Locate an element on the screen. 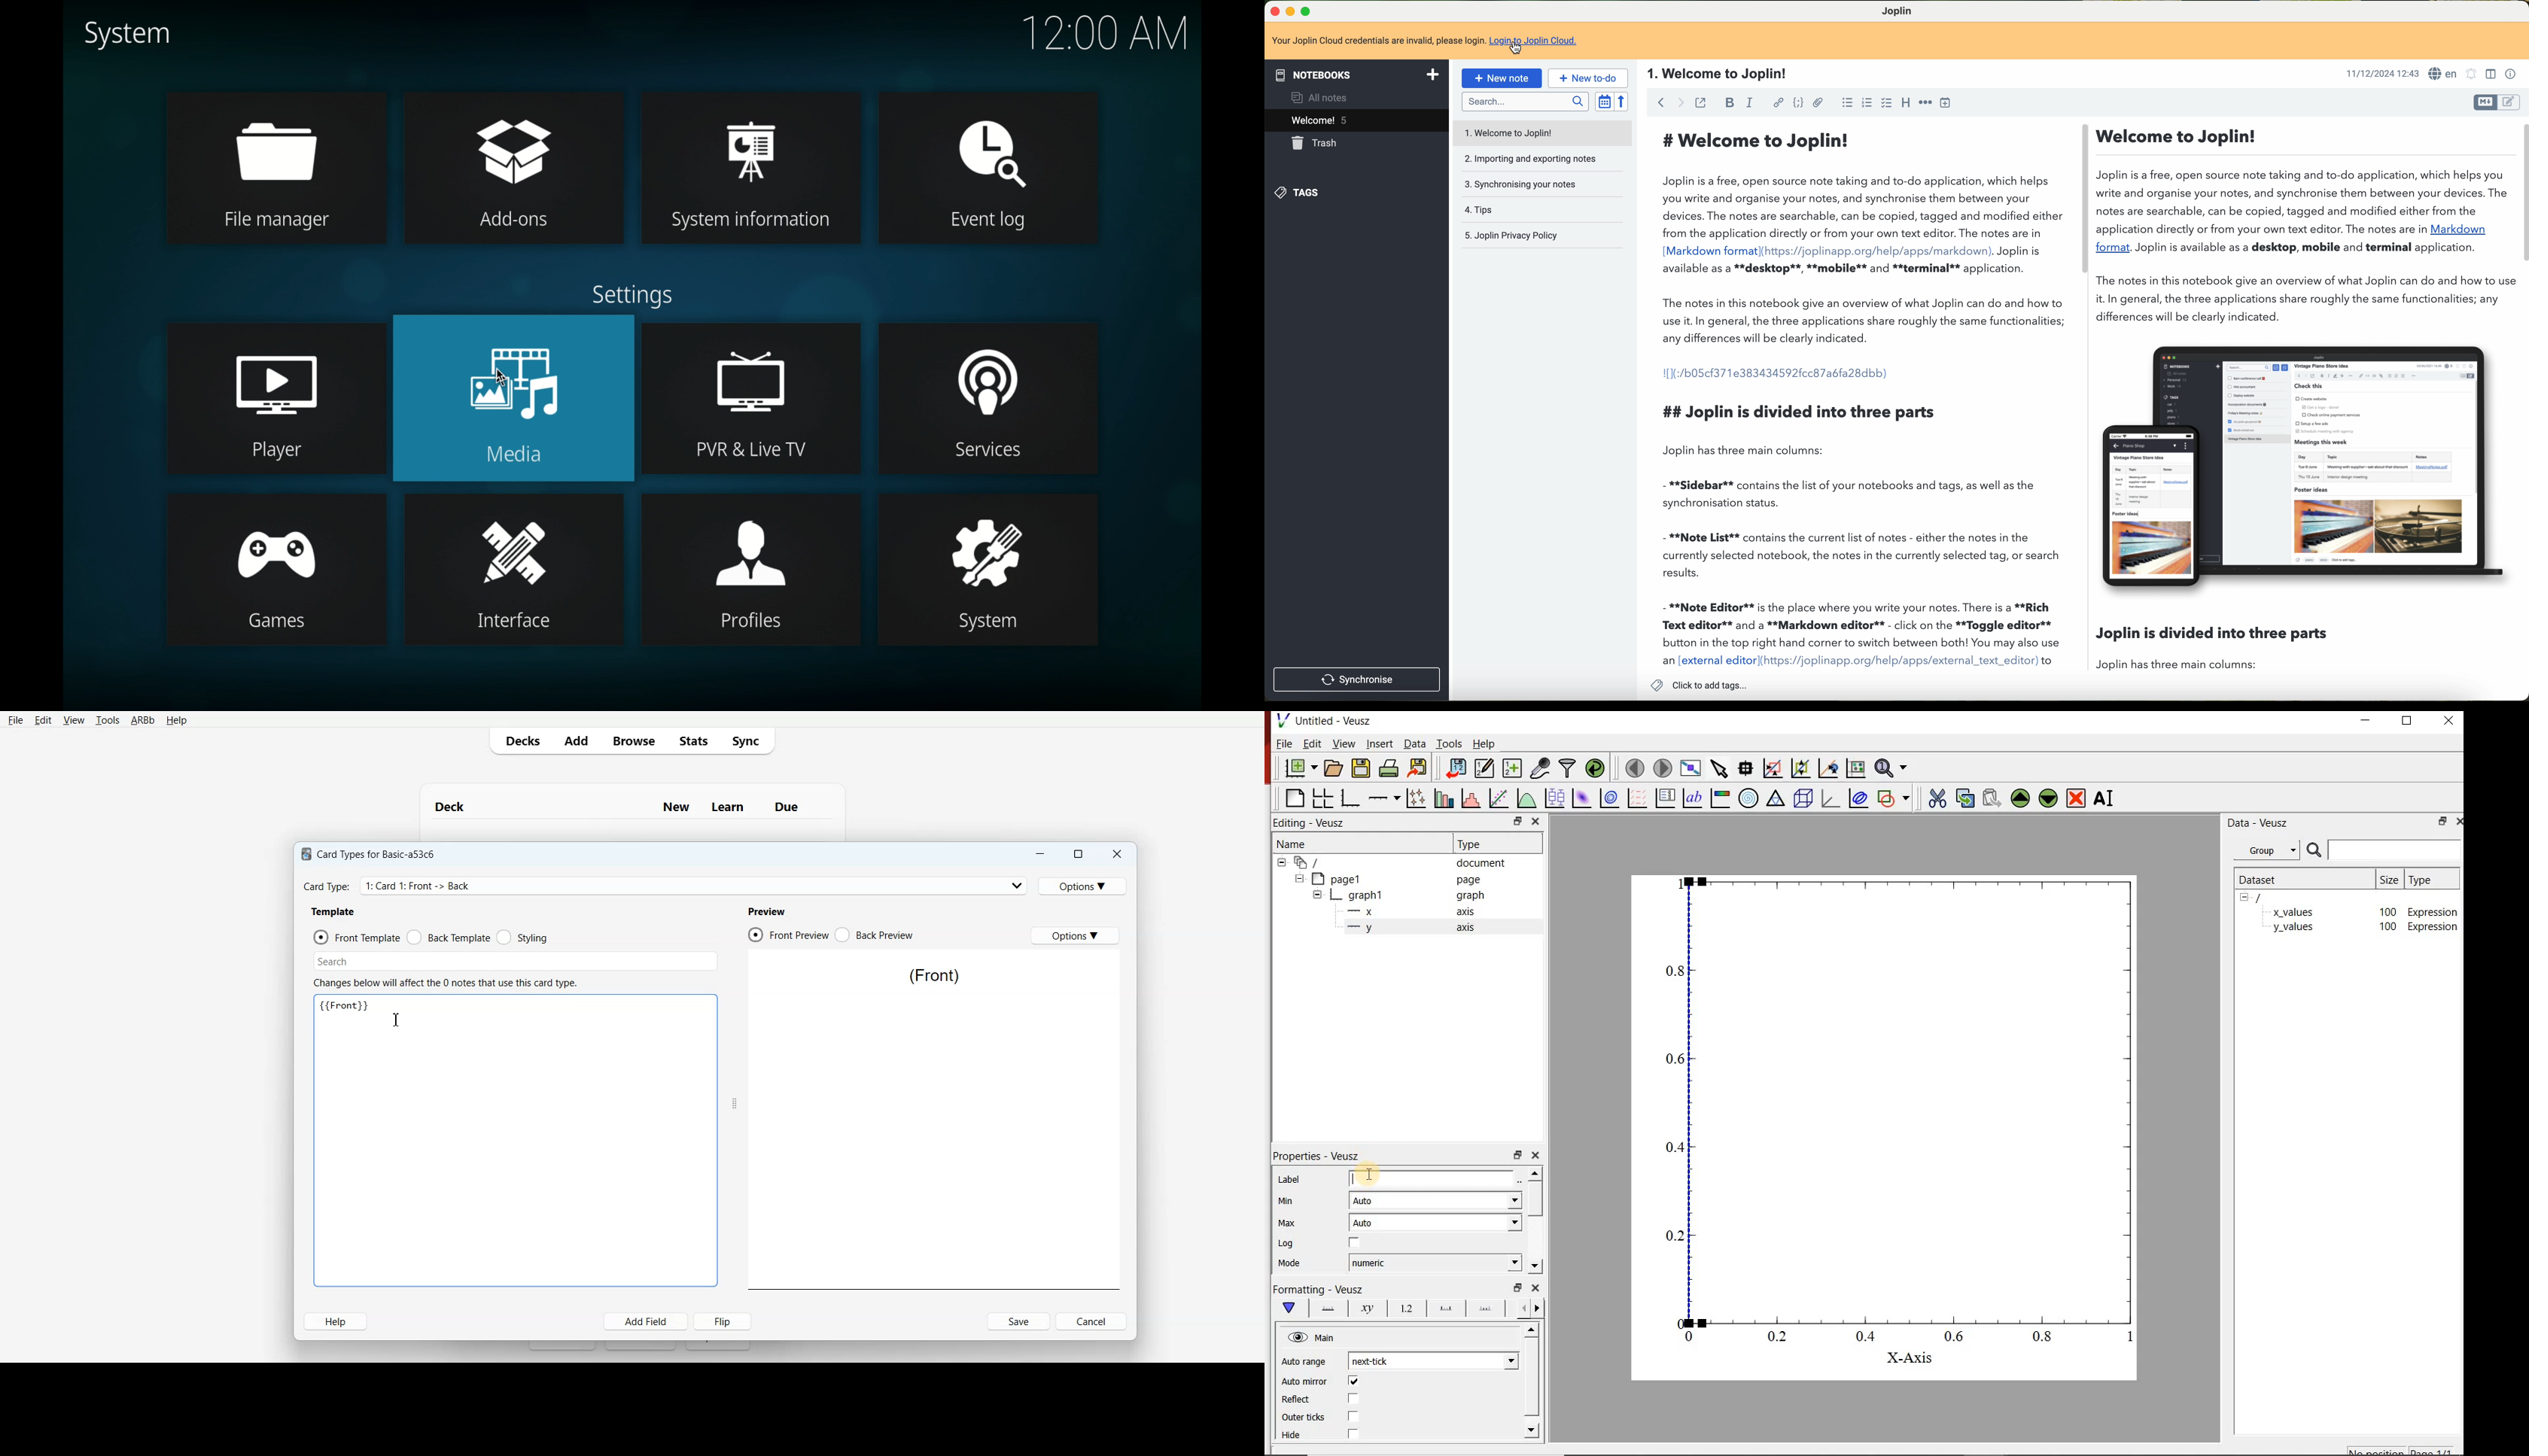 The width and height of the screenshot is (2548, 1456). Help is located at coordinates (177, 721).